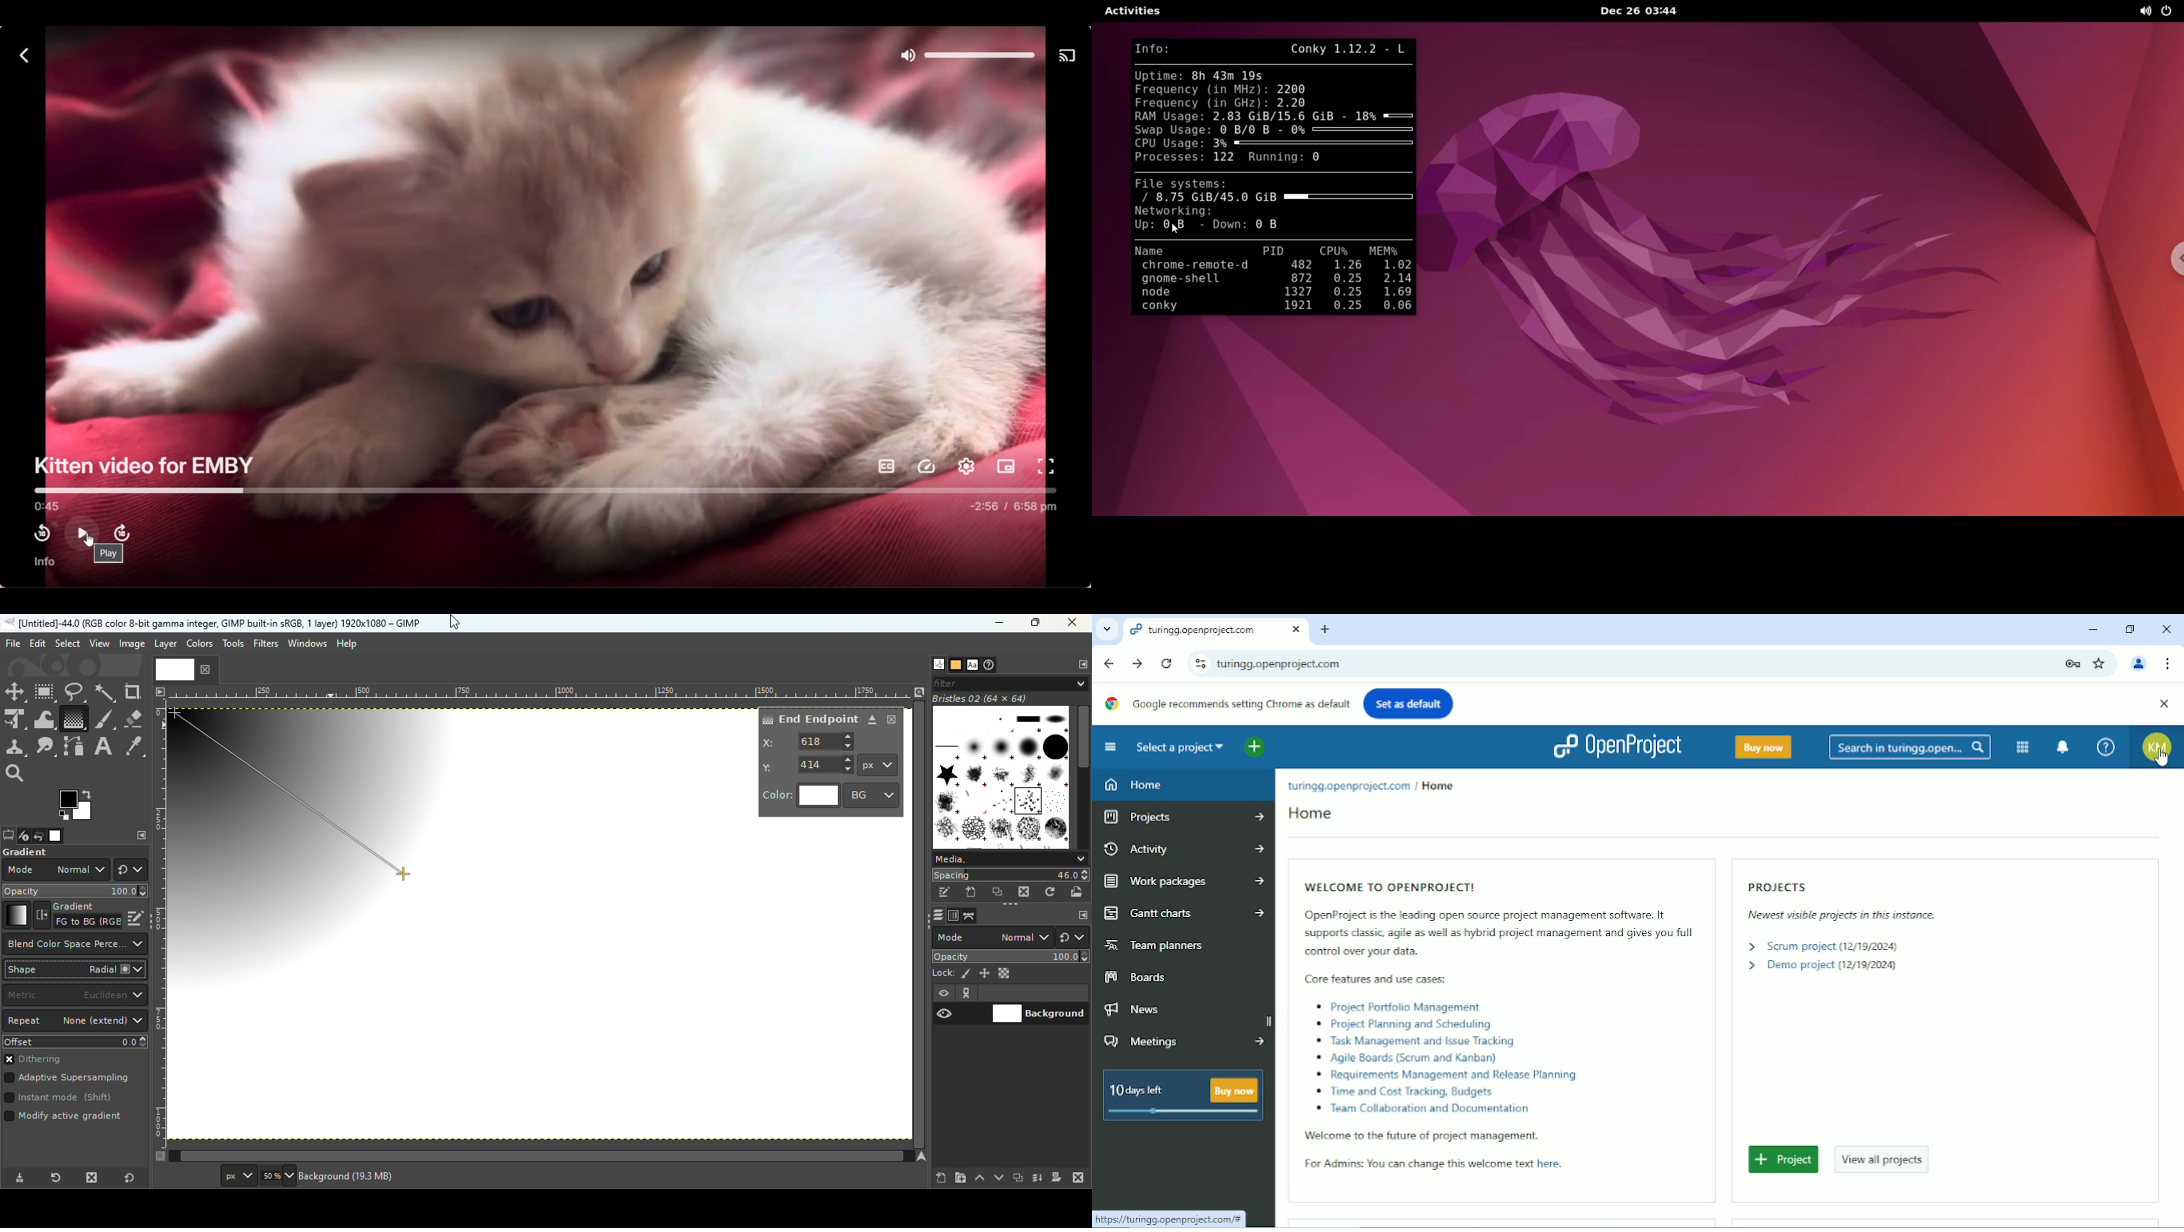 The width and height of the screenshot is (2184, 1232). Describe the element at coordinates (1006, 974) in the screenshot. I see `Lock alpha channel` at that location.